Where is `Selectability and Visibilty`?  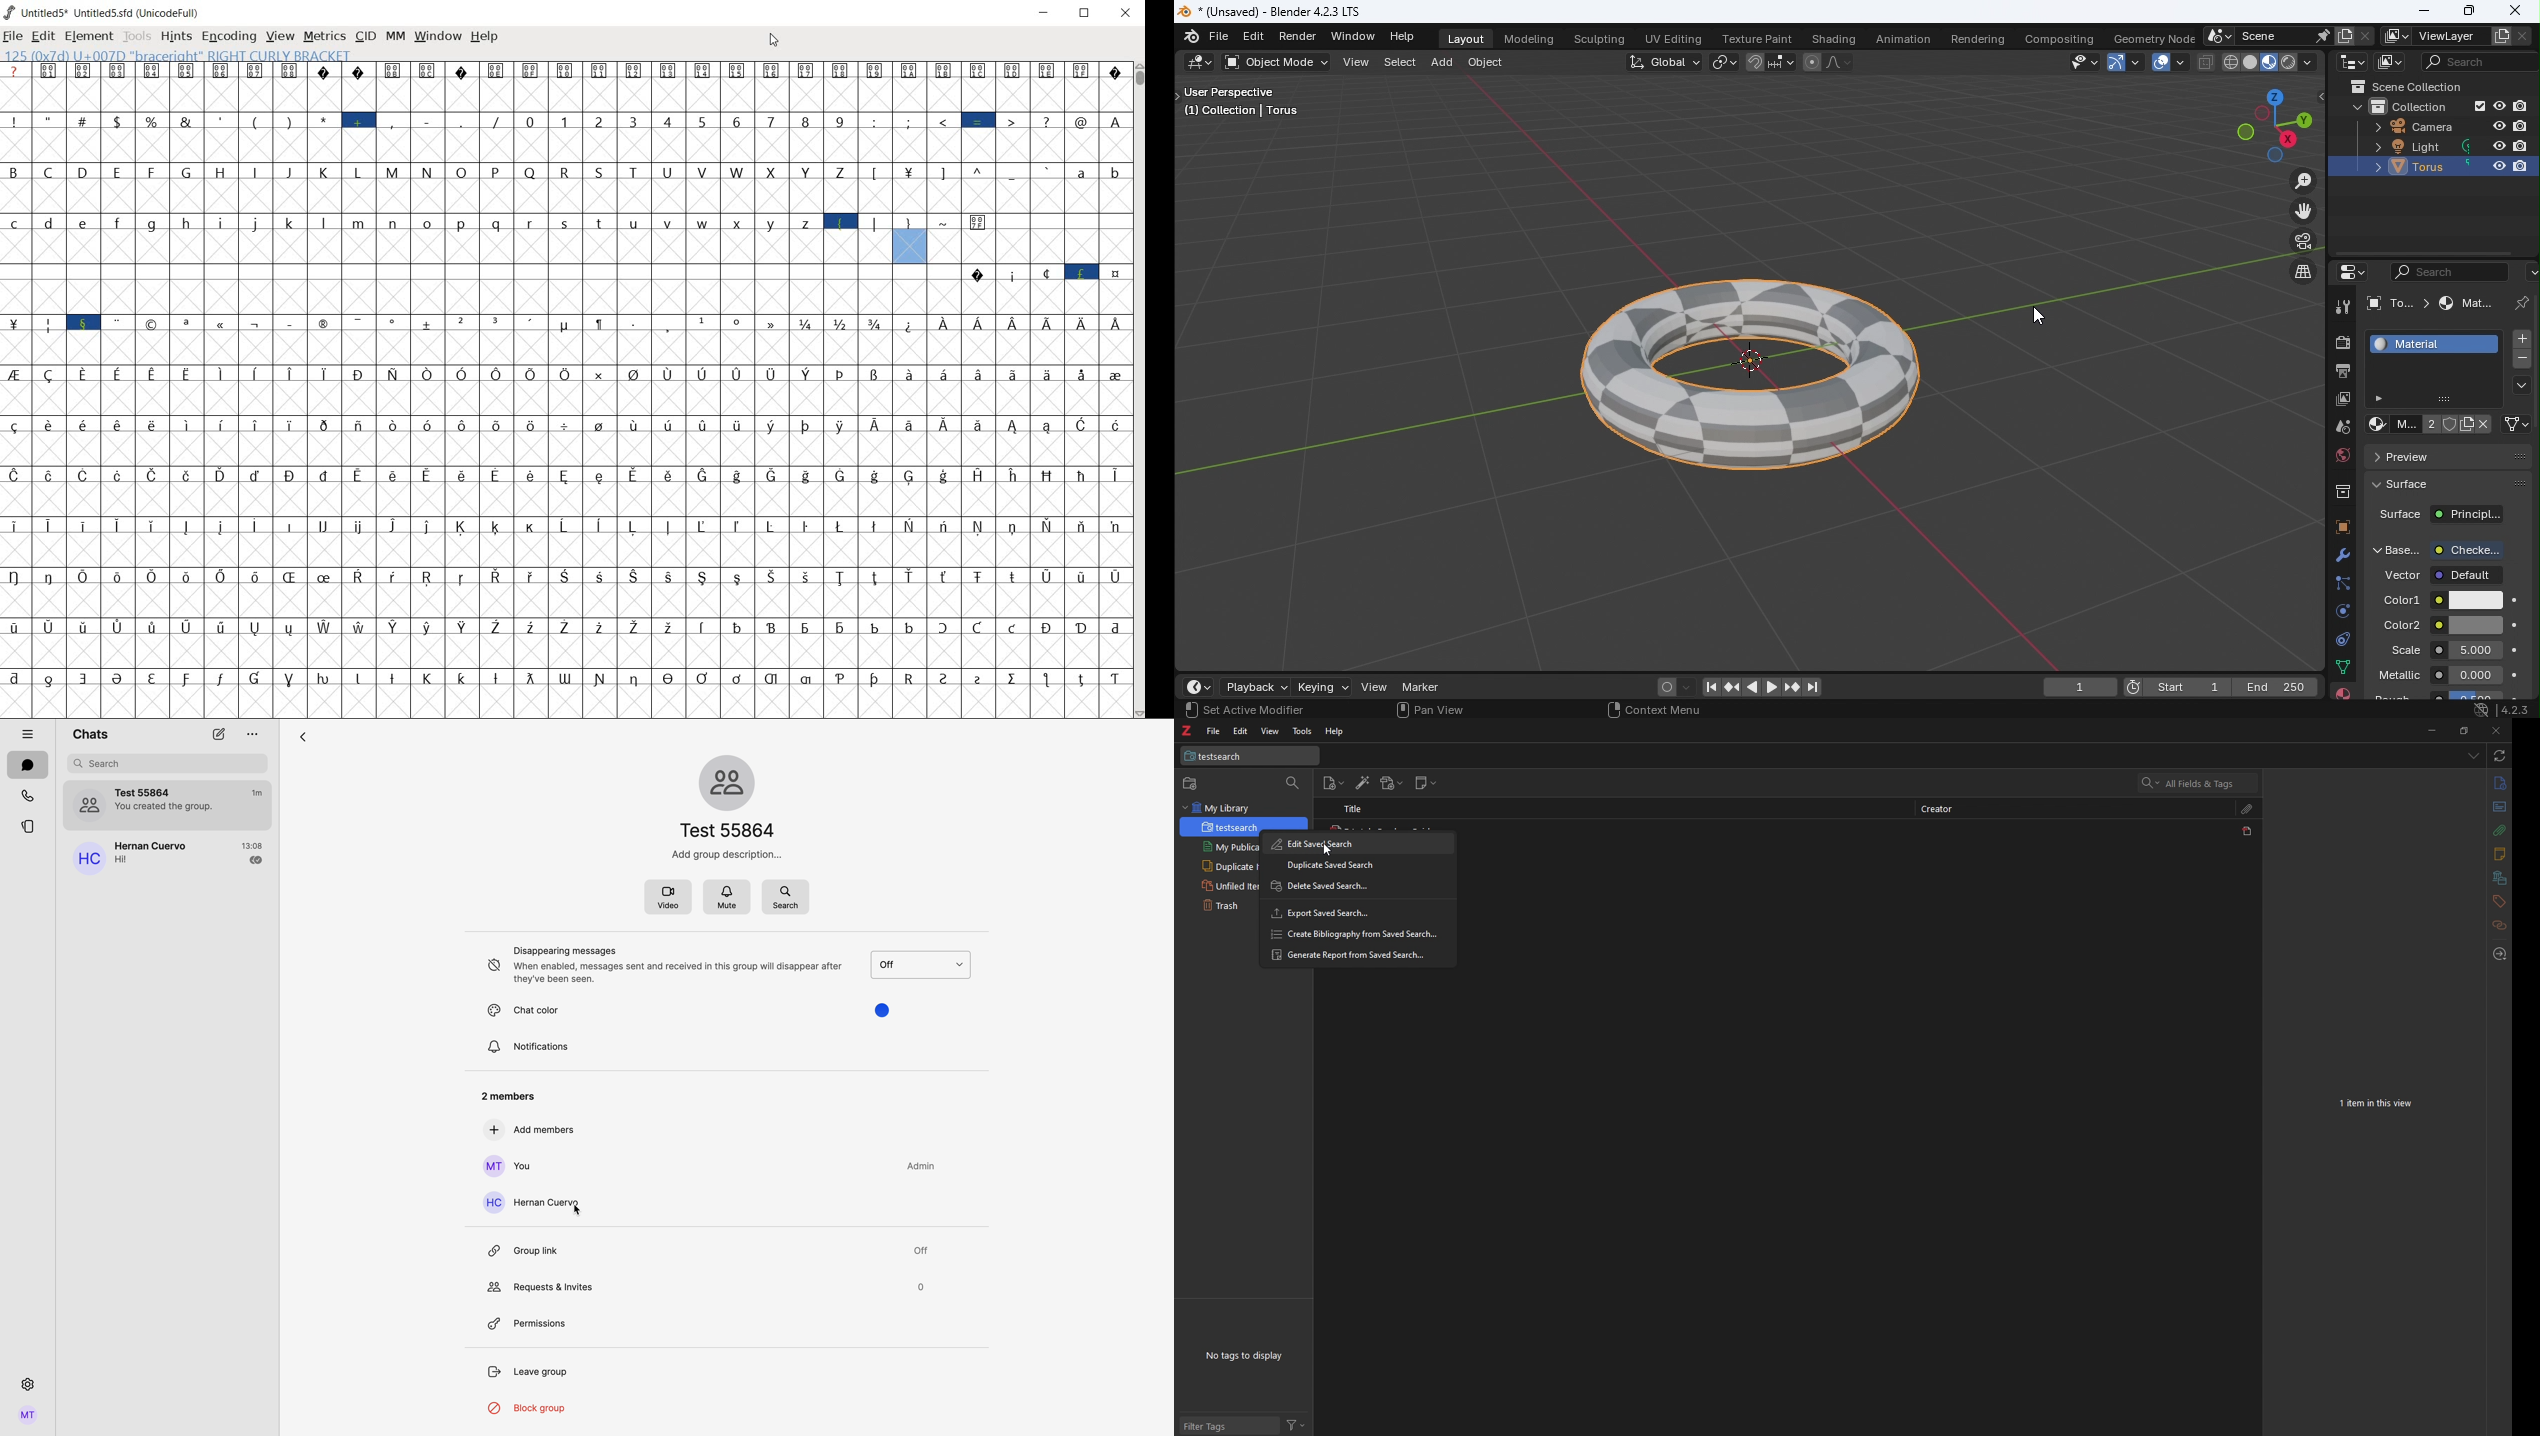 Selectability and Visibilty is located at coordinates (2056, 63).